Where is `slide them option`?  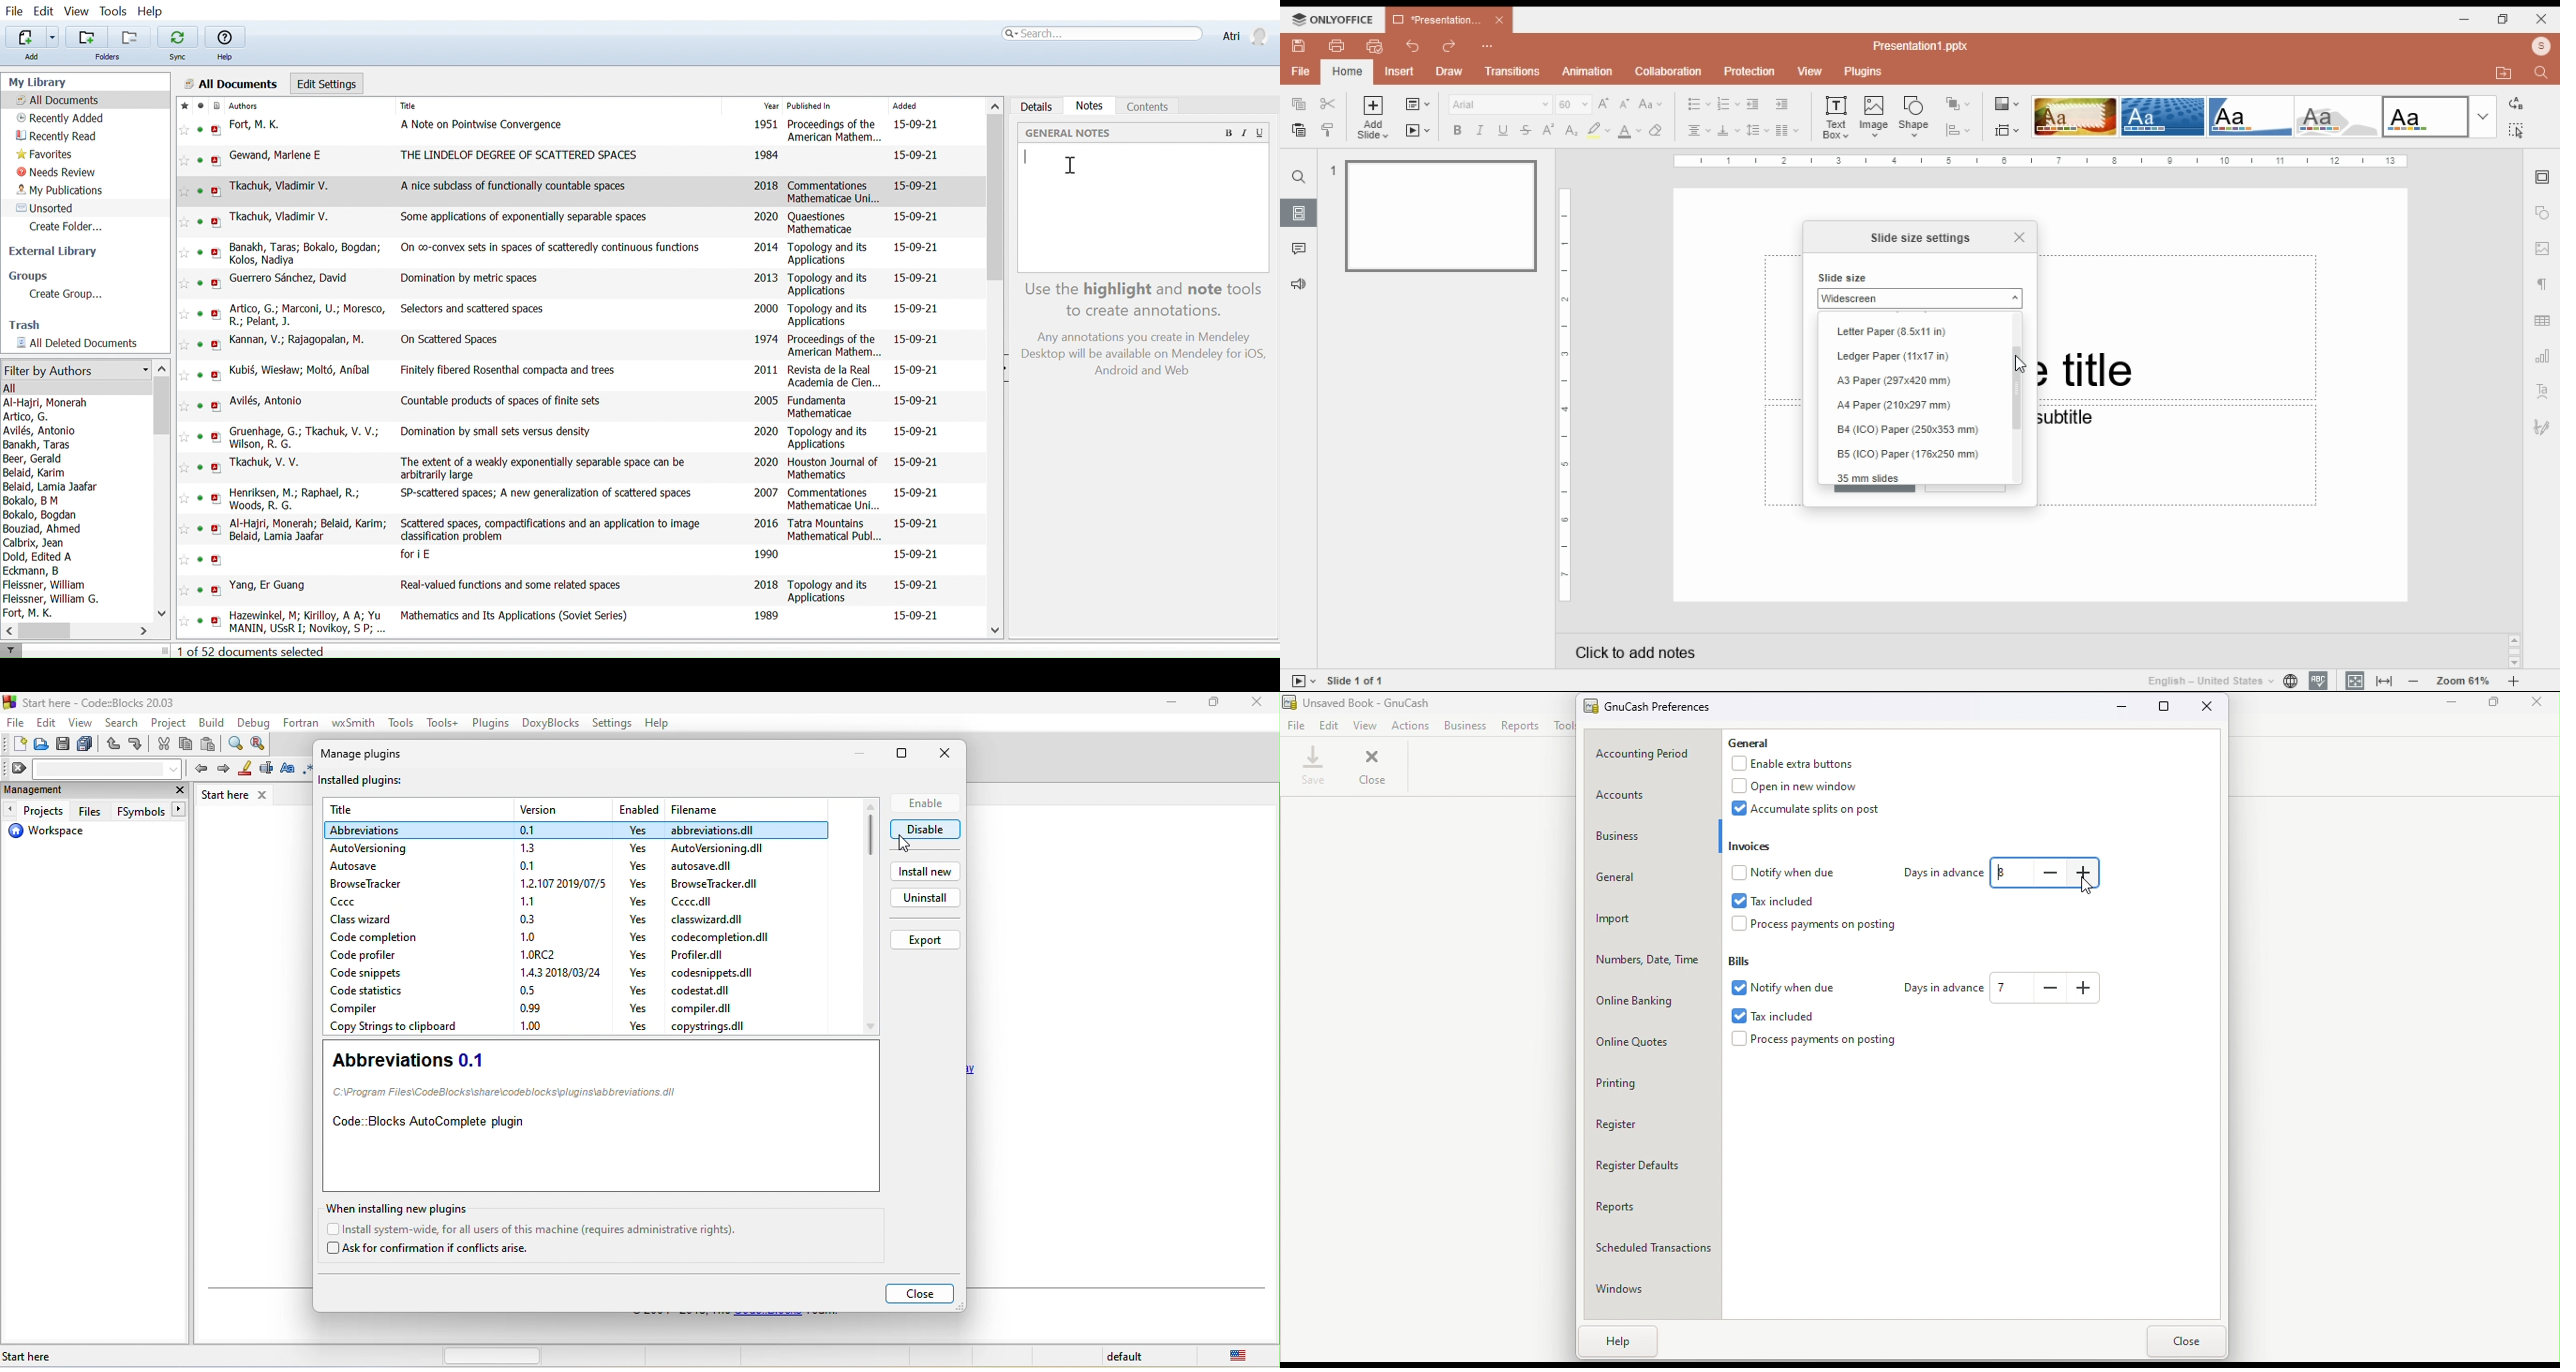
slide them option is located at coordinates (2341, 117).